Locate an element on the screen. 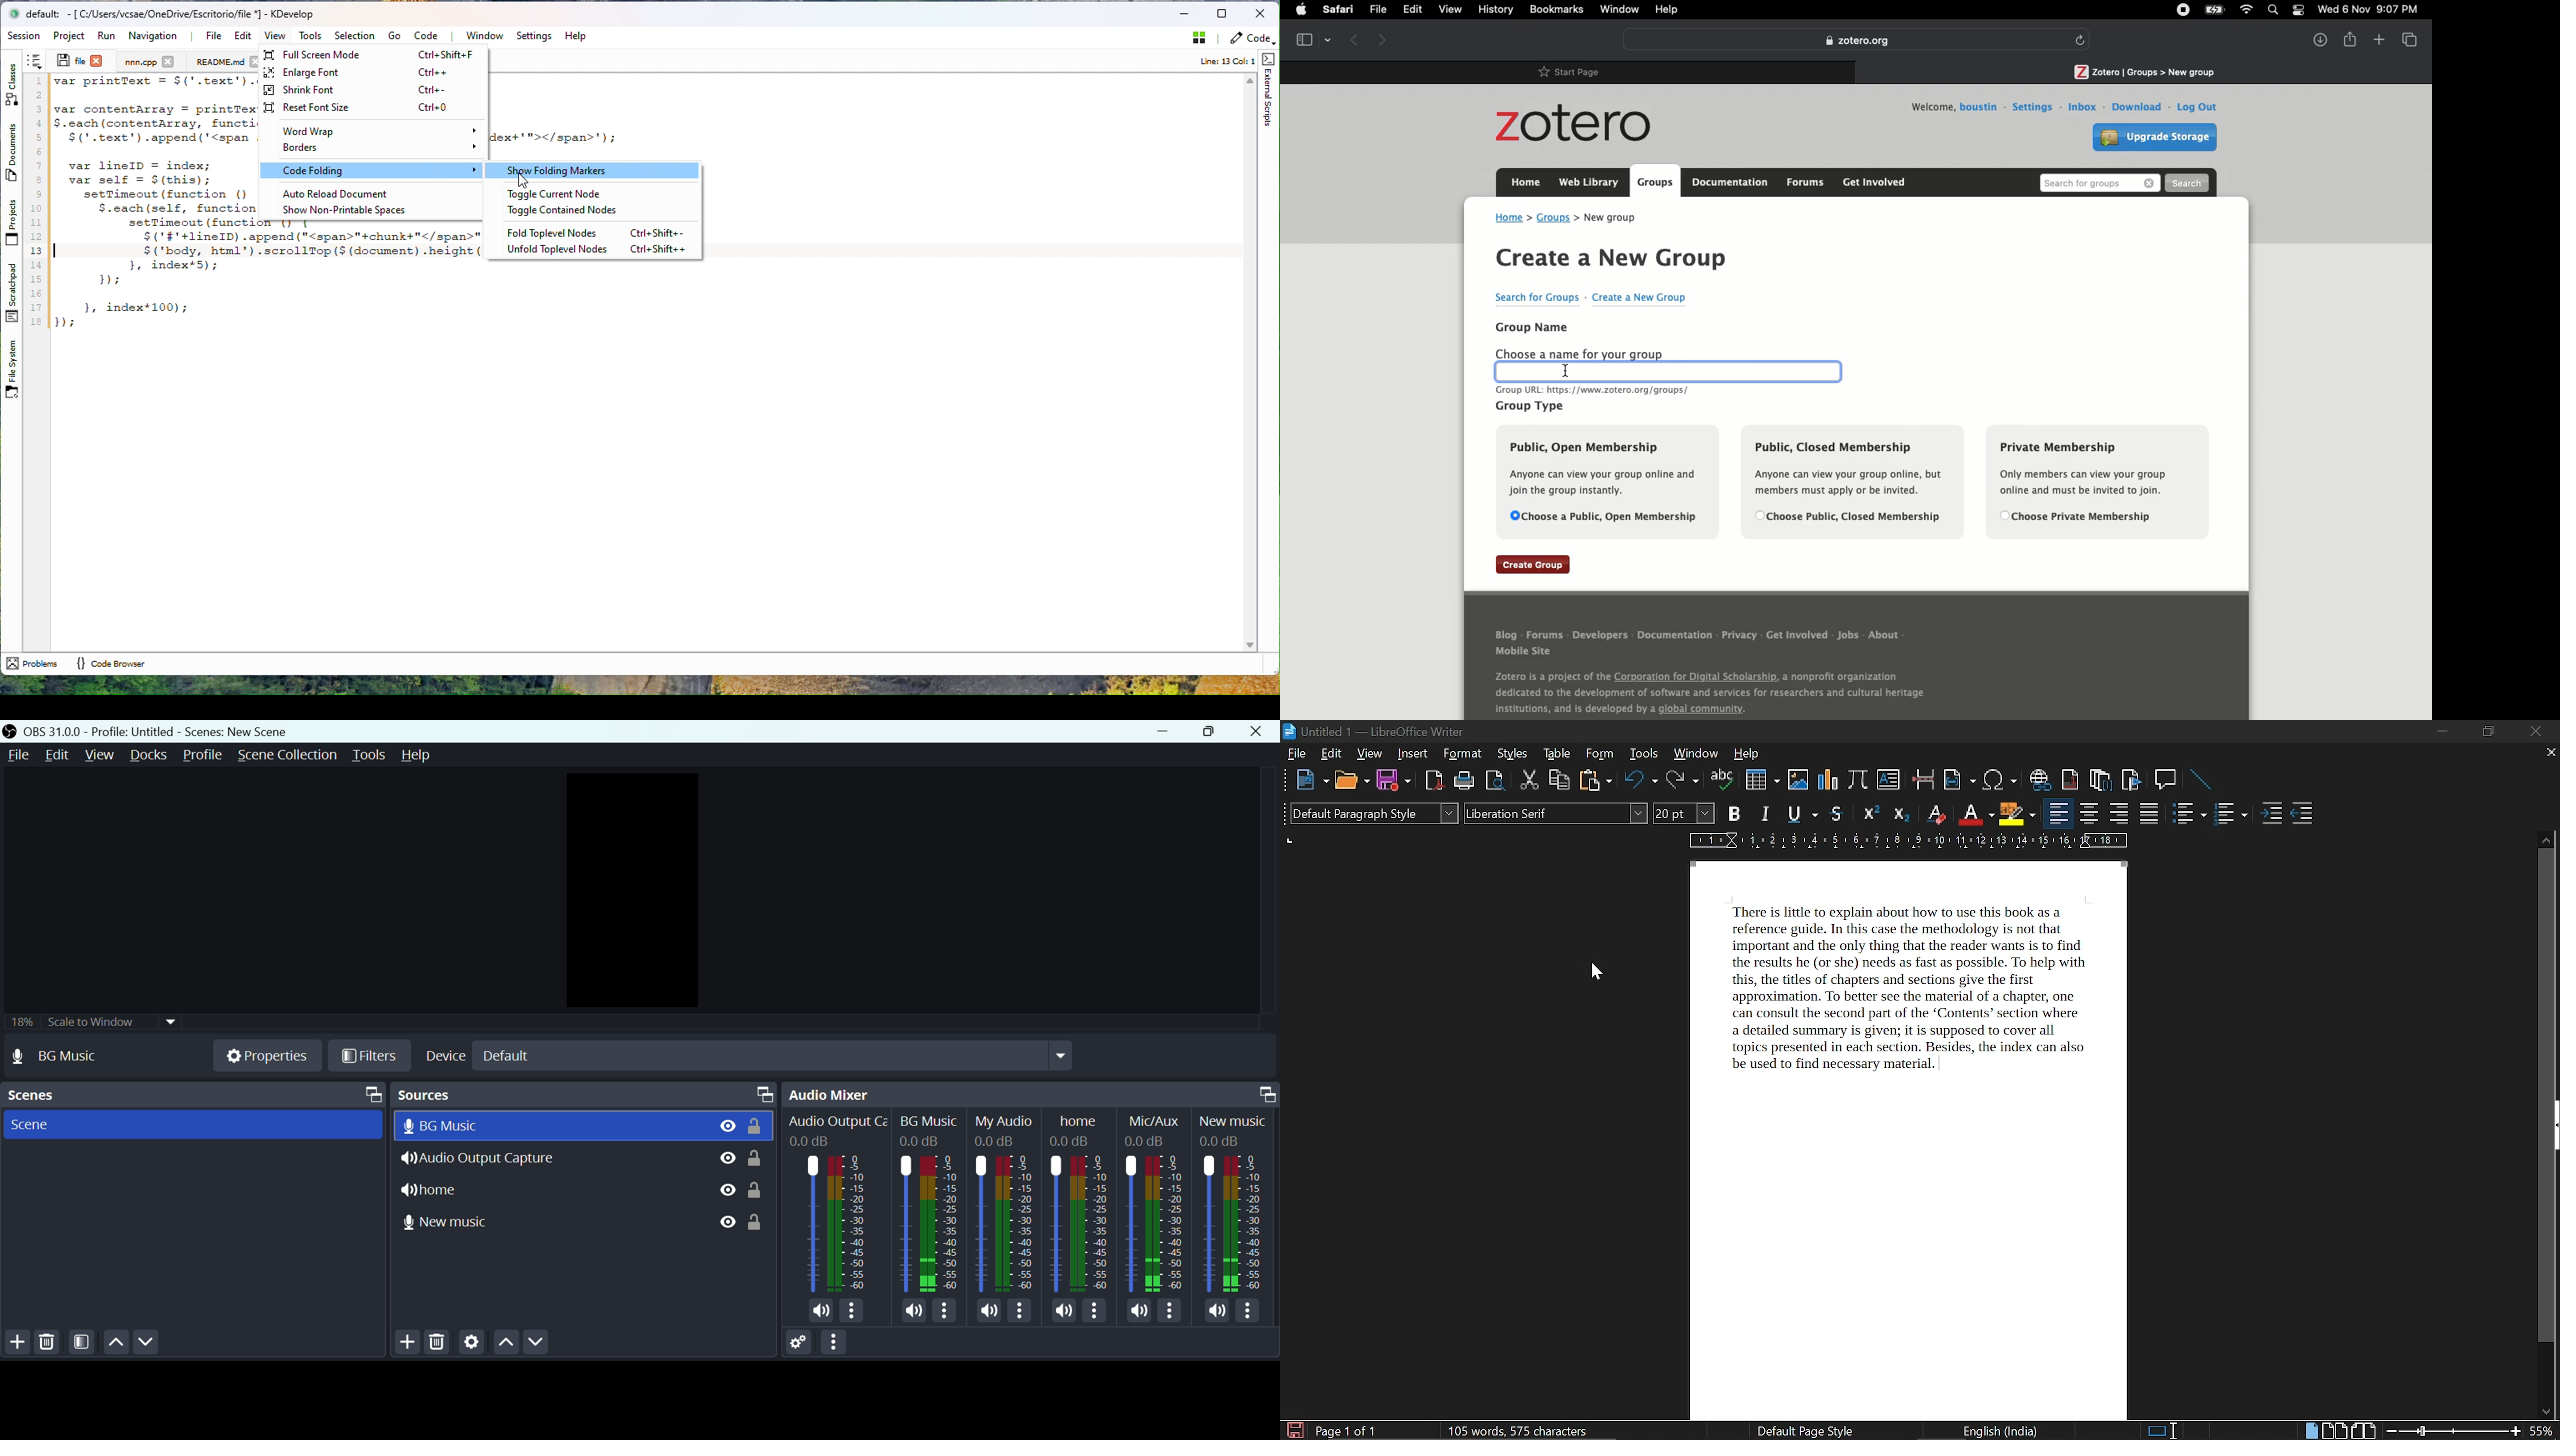 The image size is (2576, 1456). Help is located at coordinates (427, 755).